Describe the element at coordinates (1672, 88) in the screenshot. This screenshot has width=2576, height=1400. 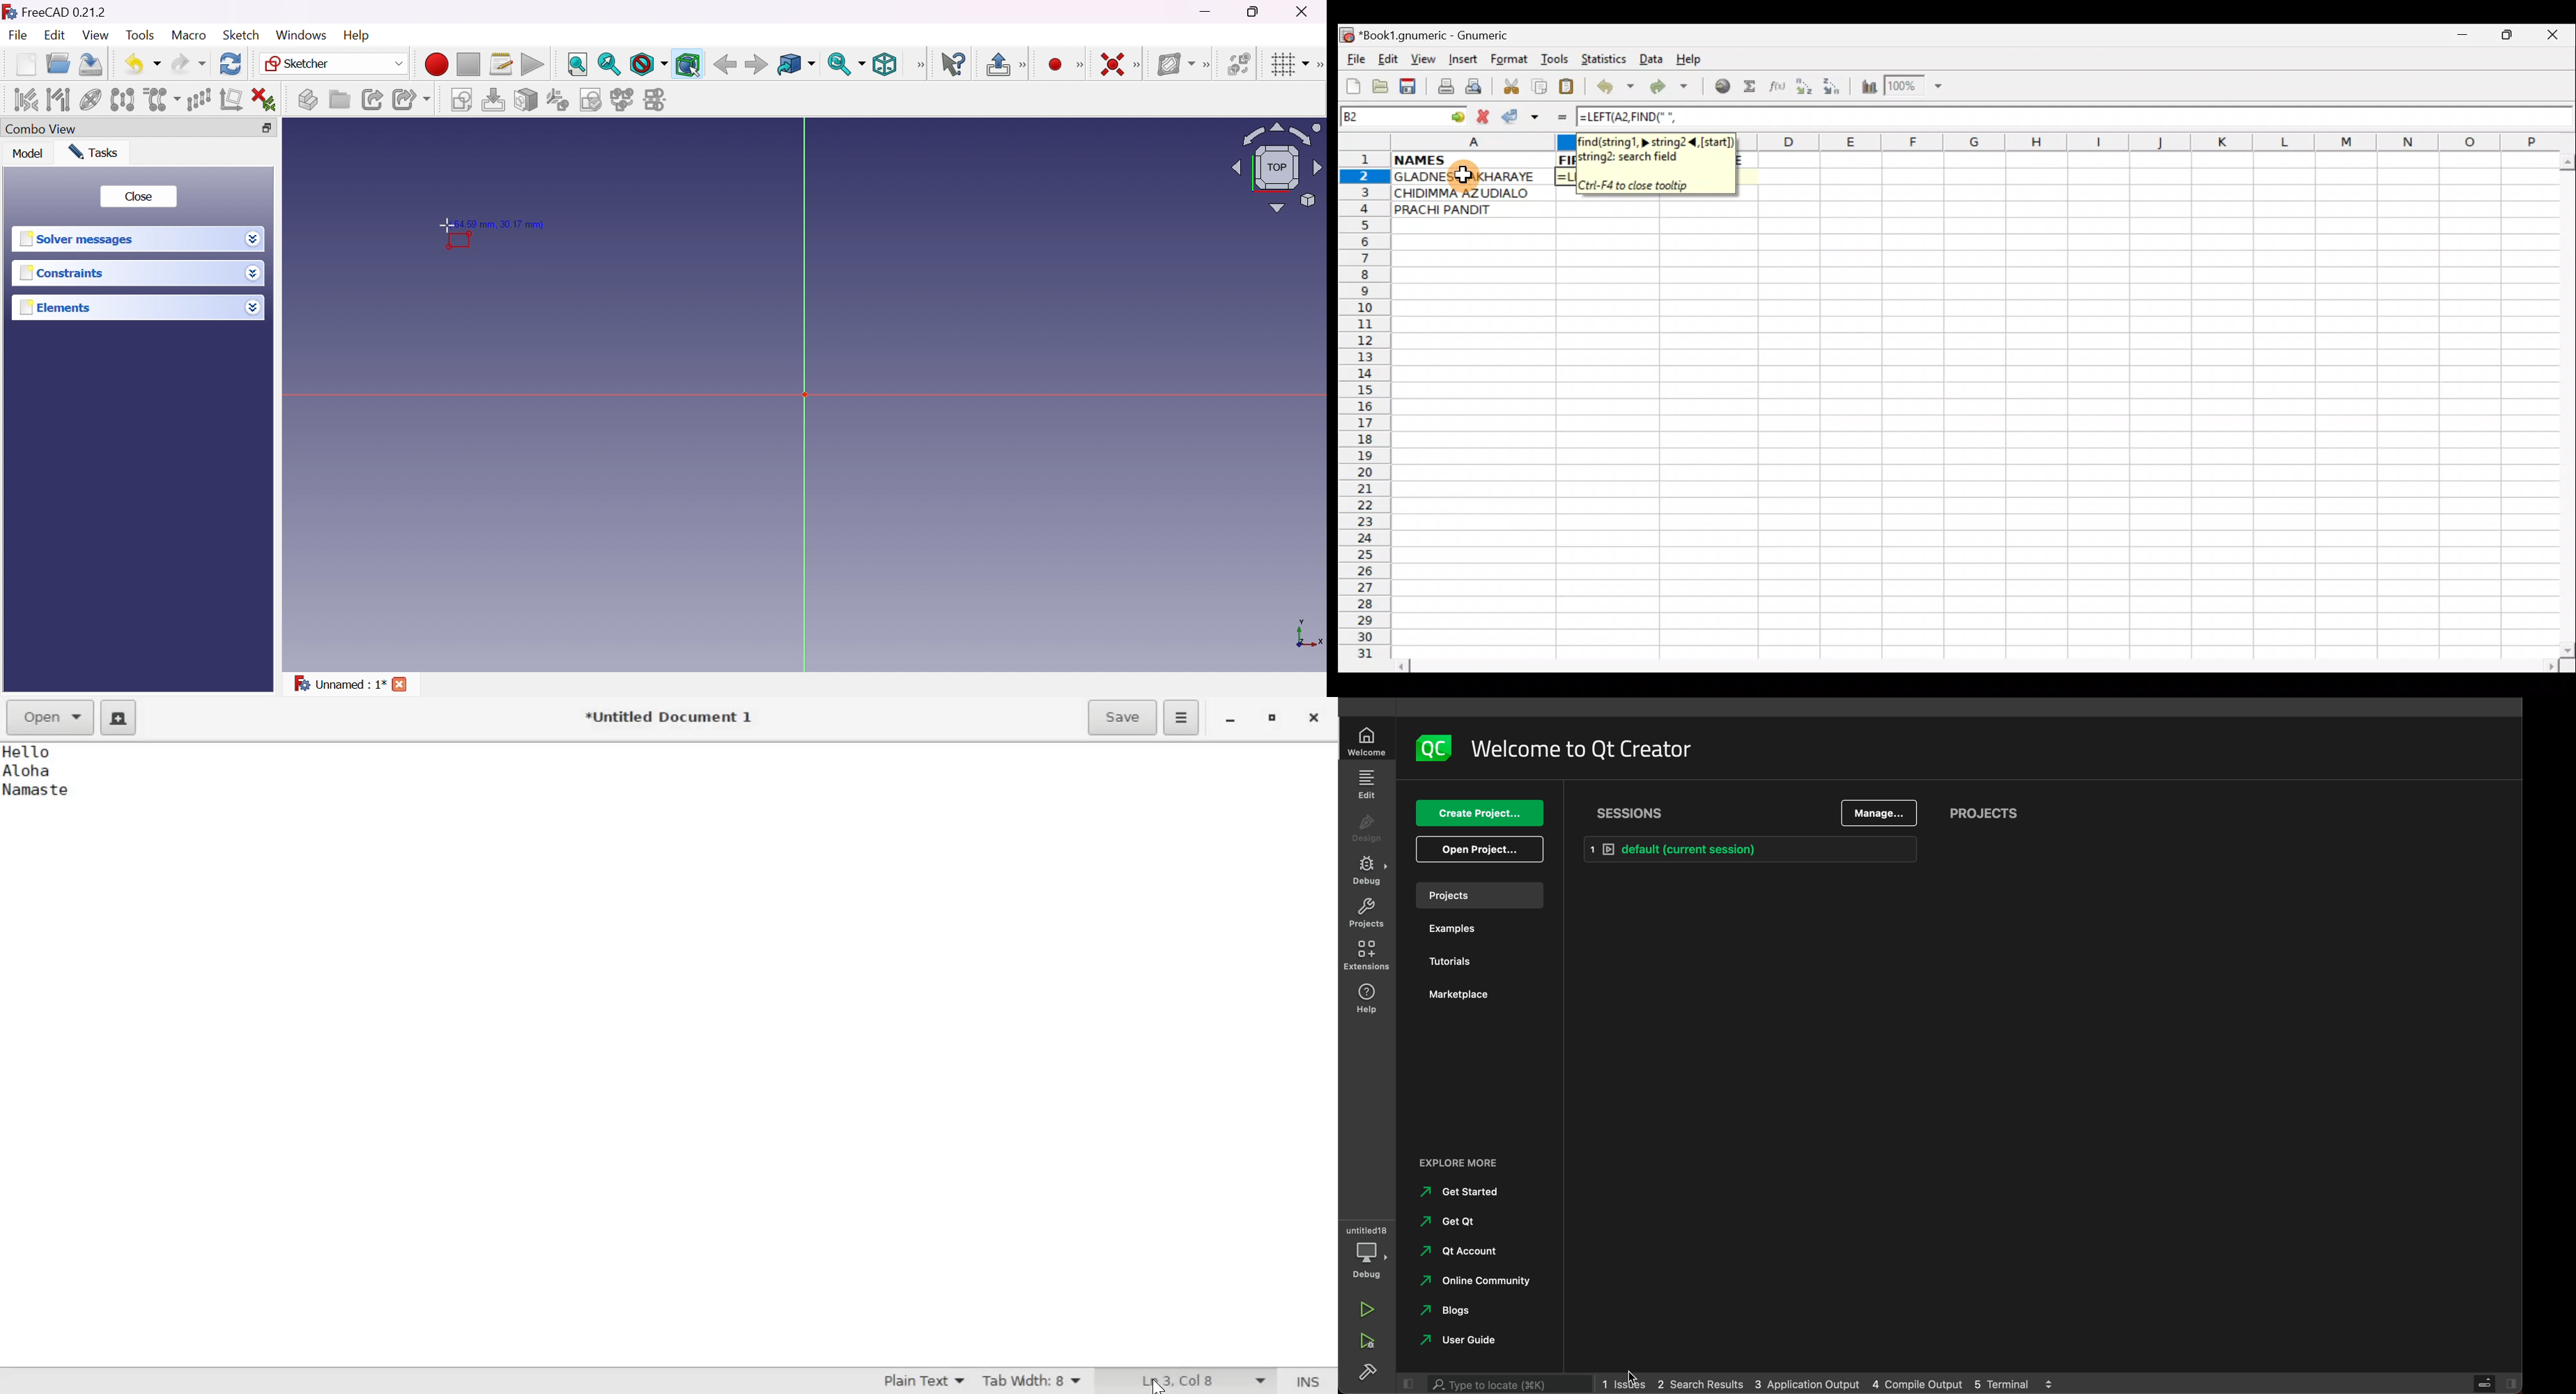
I see `Redo undone action` at that location.